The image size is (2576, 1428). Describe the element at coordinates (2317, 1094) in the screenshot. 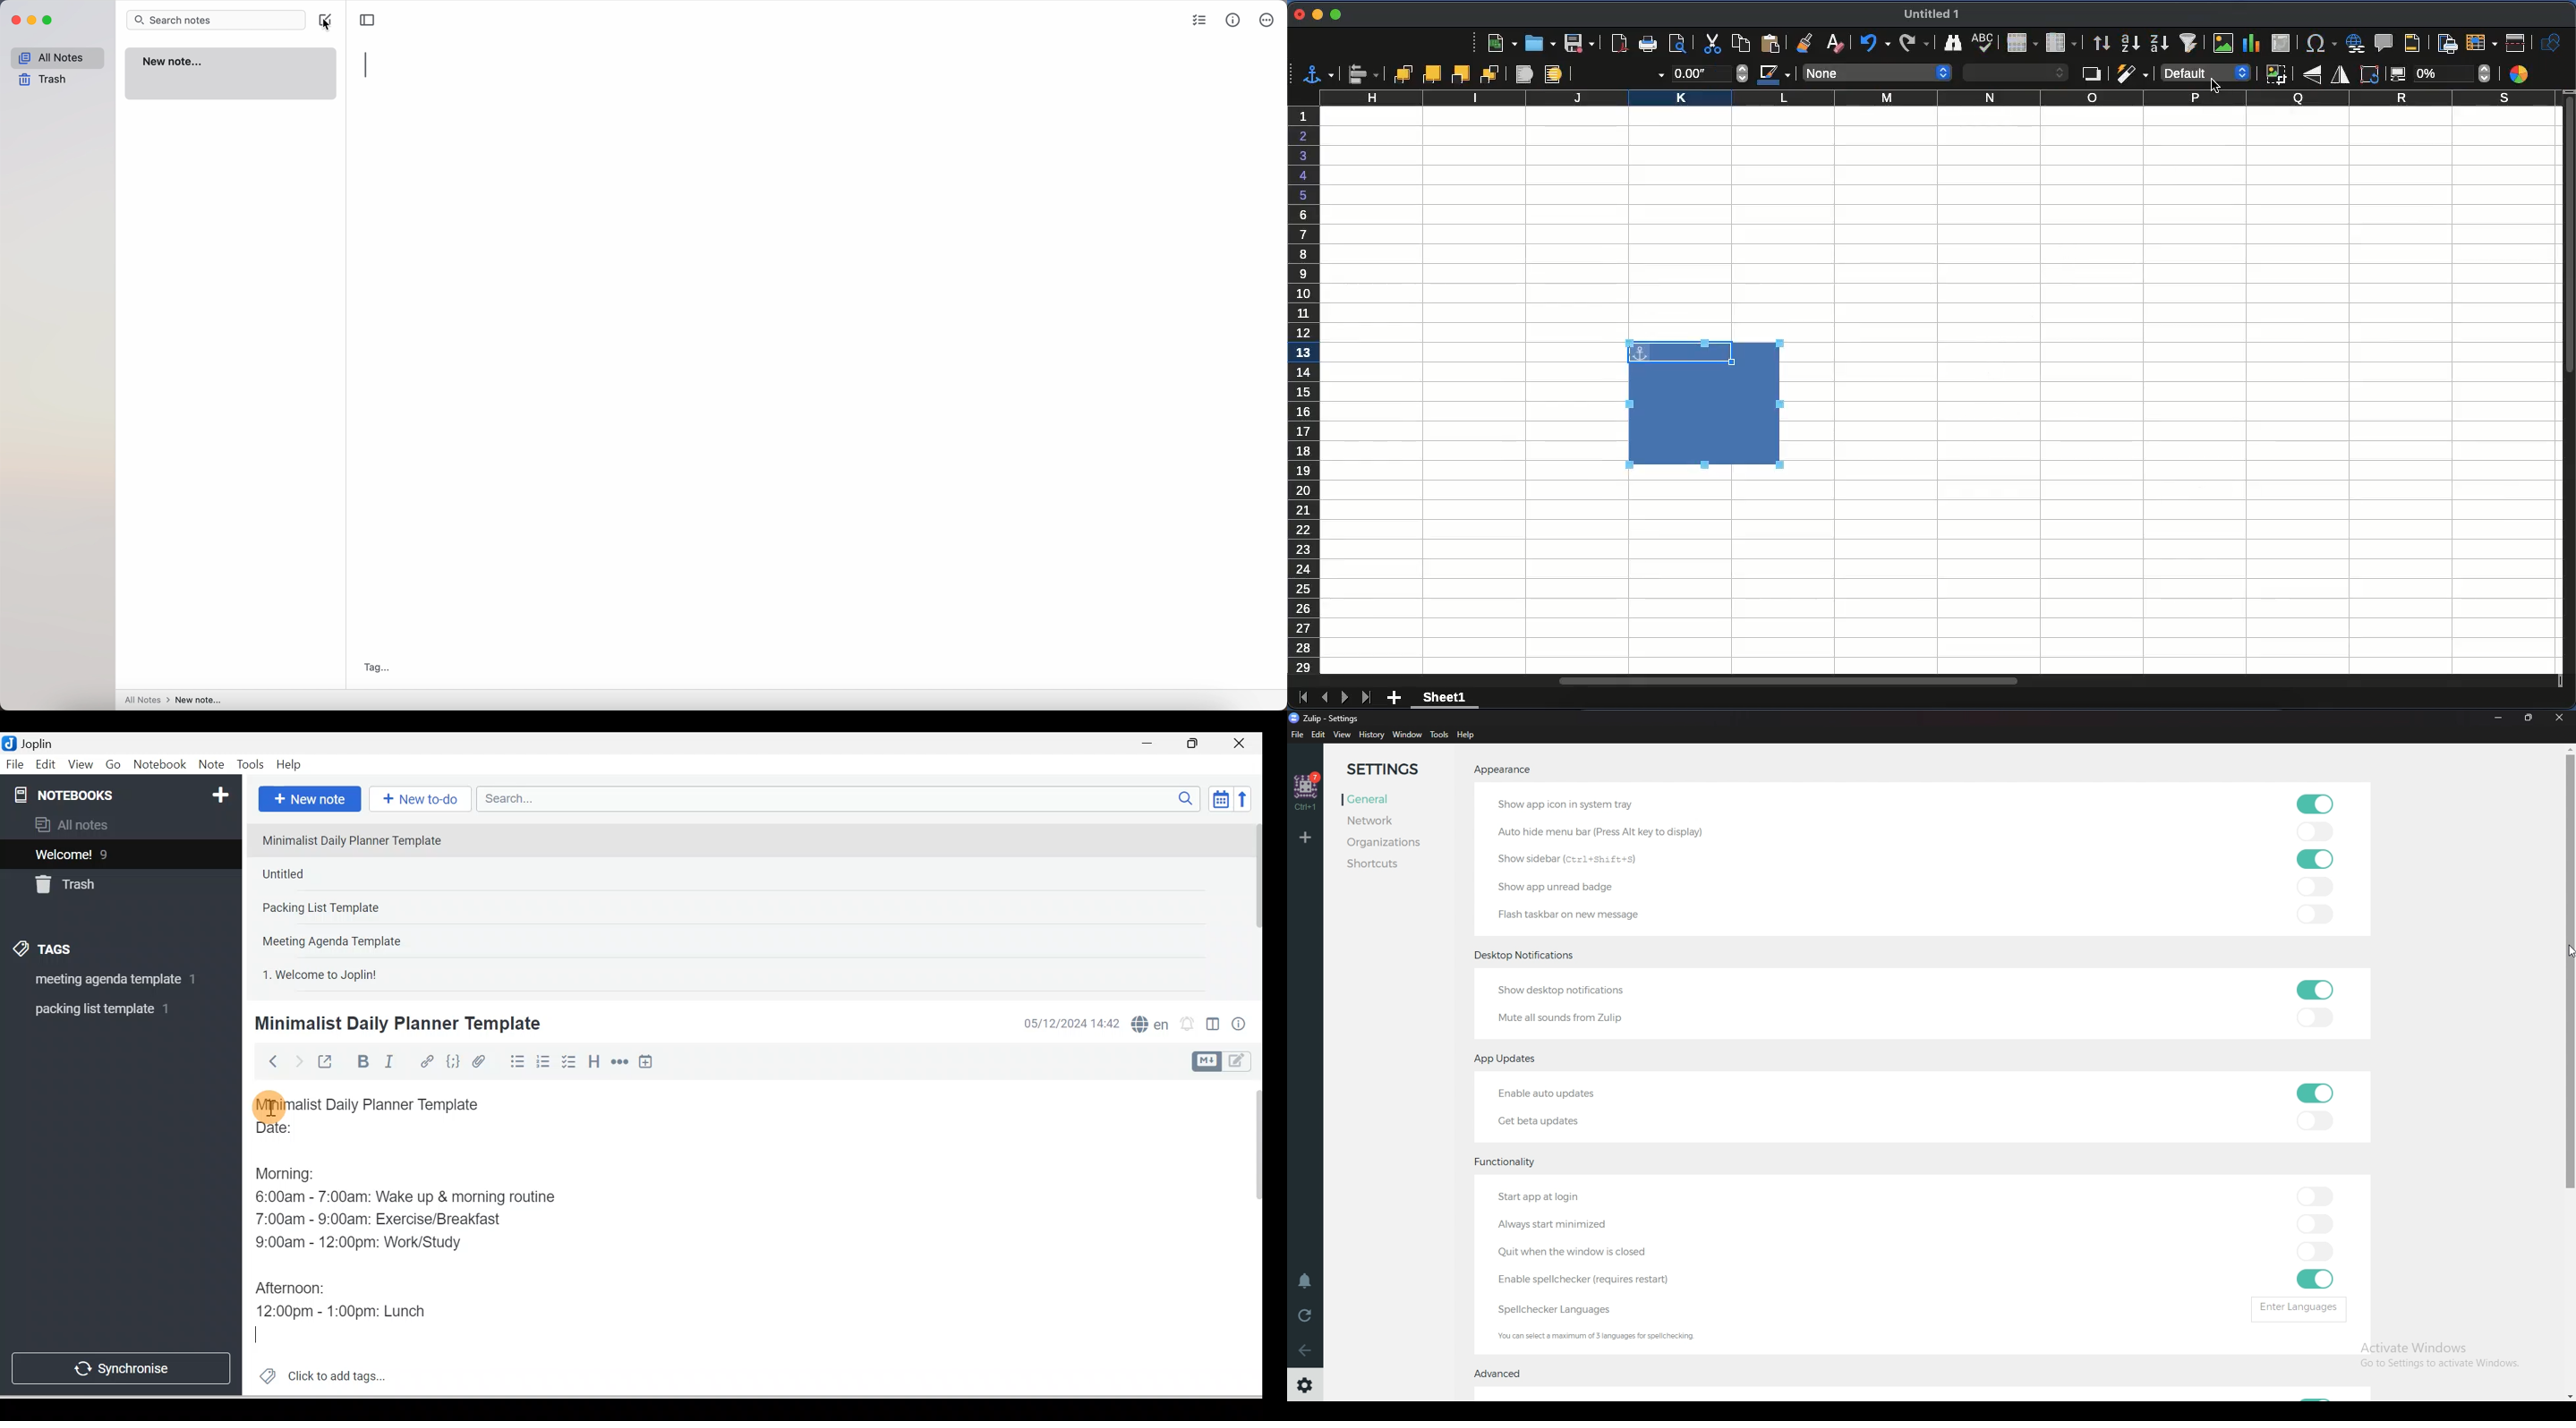

I see `toggle` at that location.